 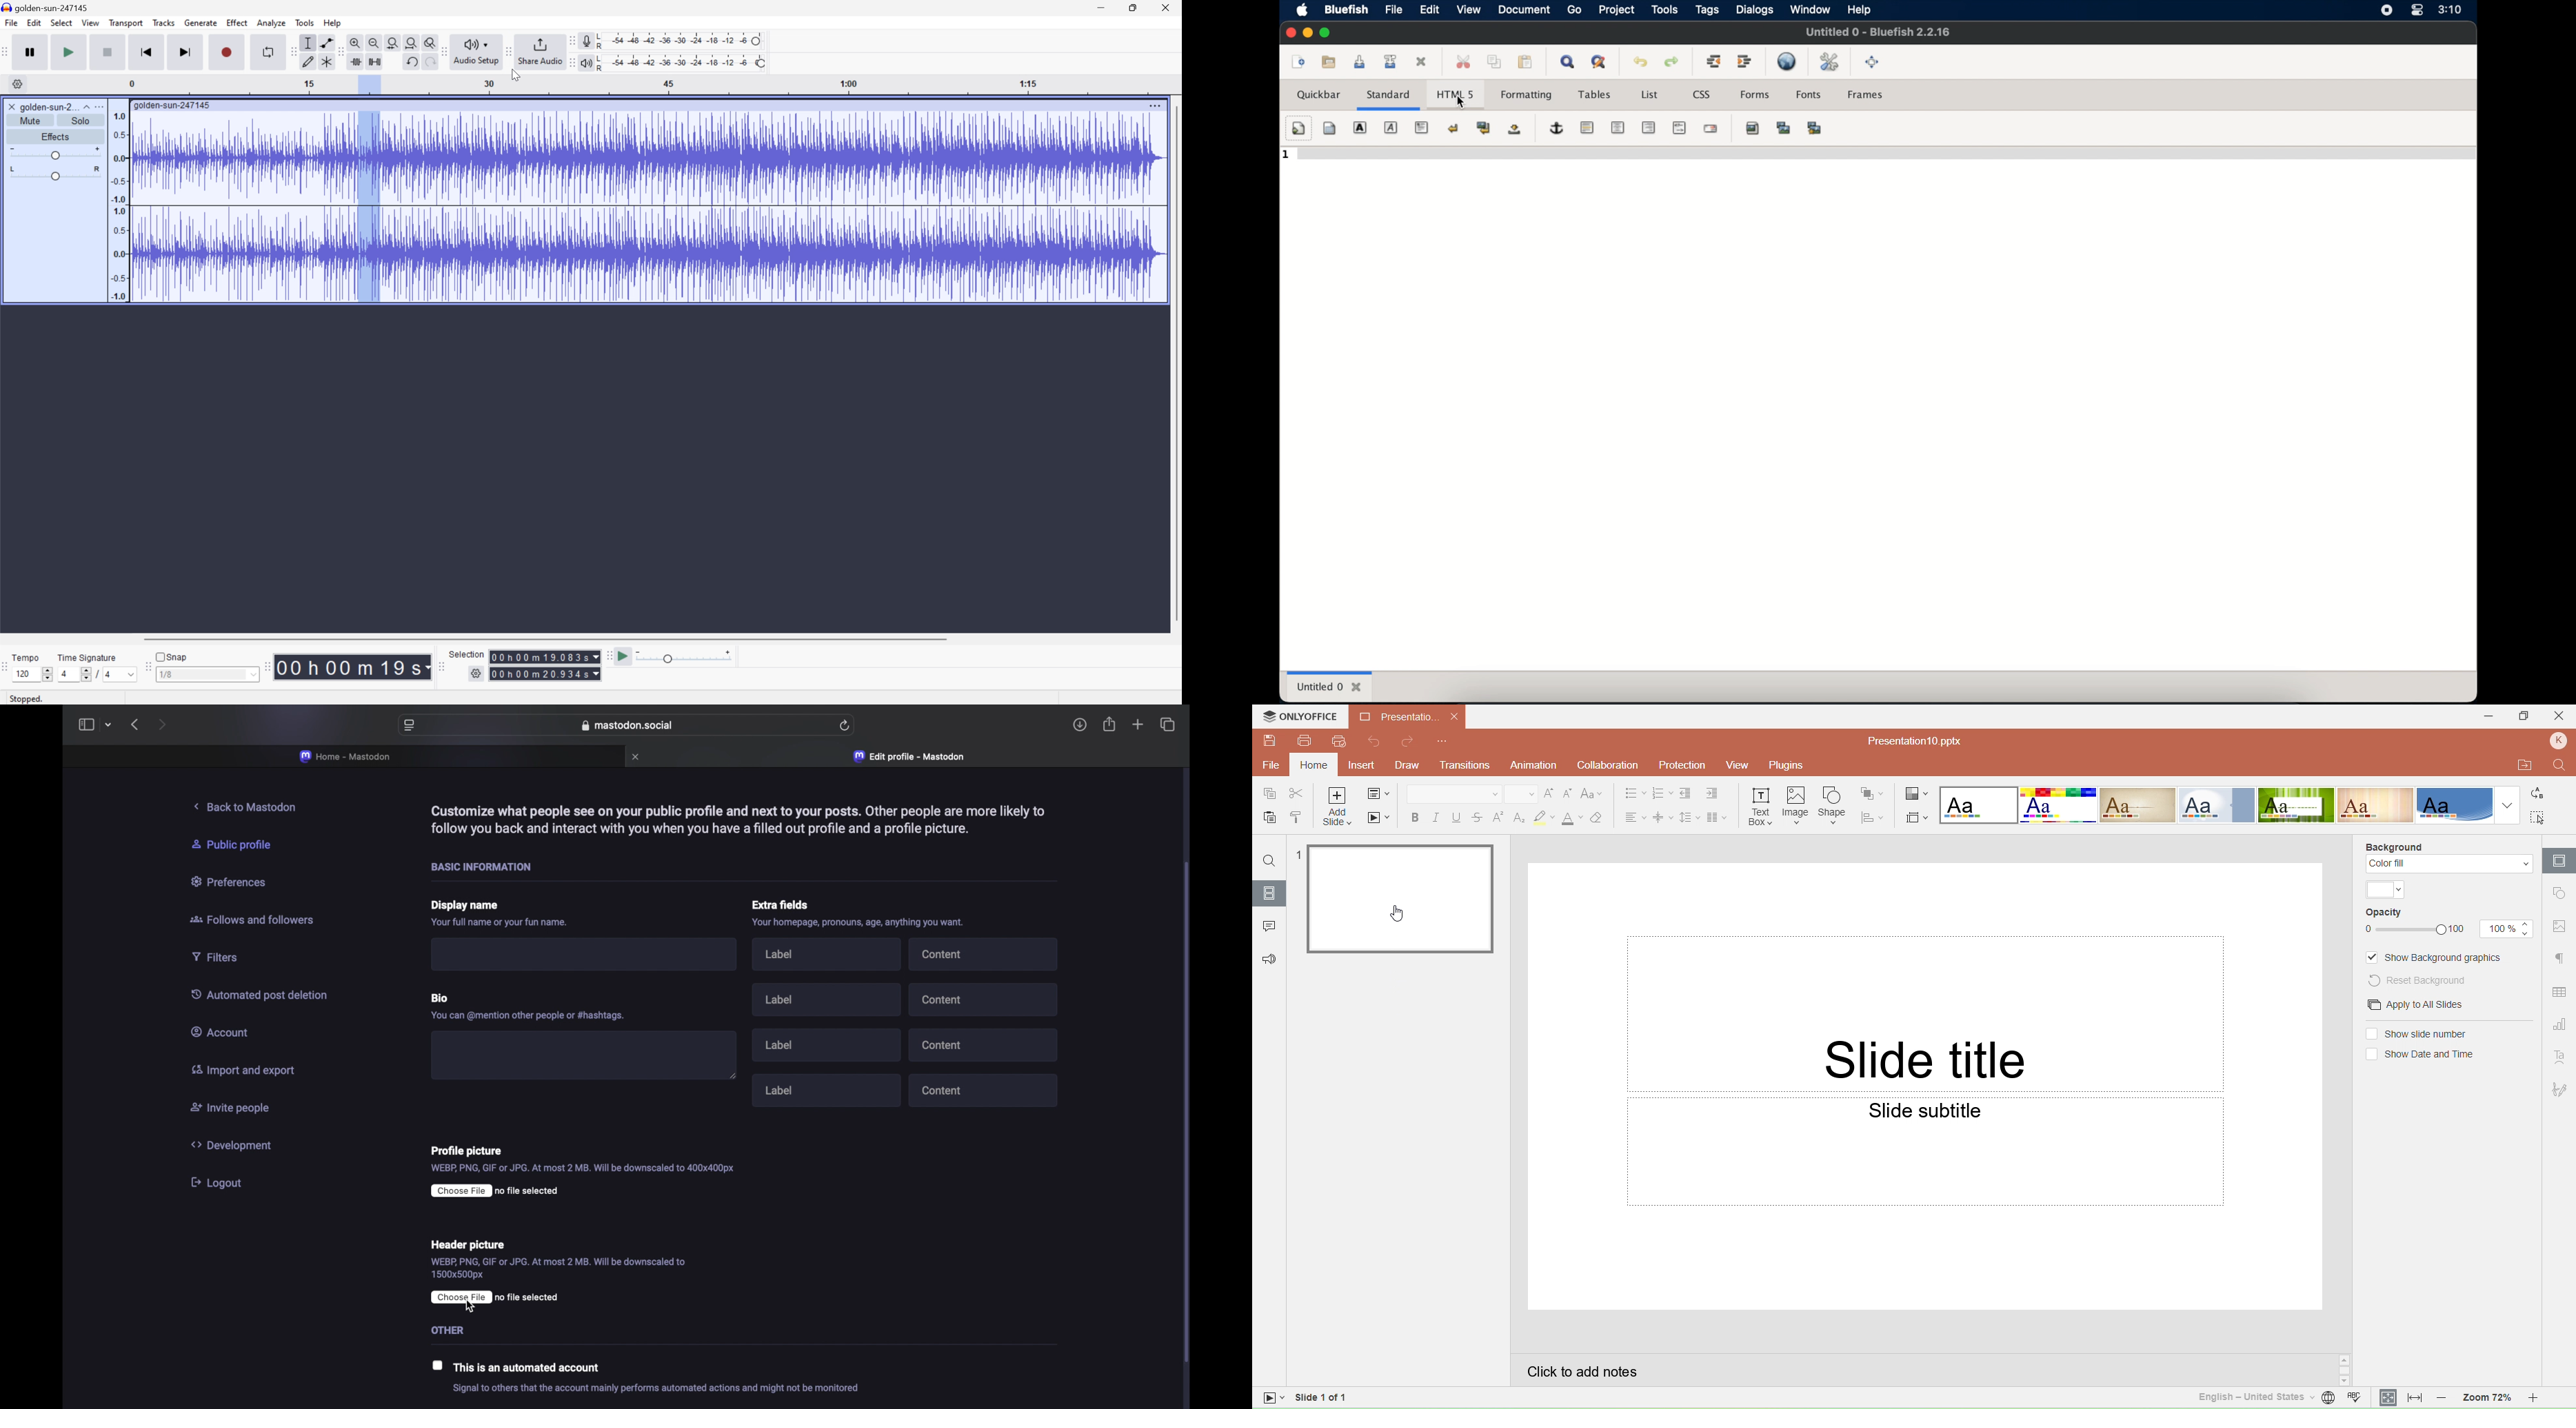 I want to click on Audio setup, so click(x=477, y=51).